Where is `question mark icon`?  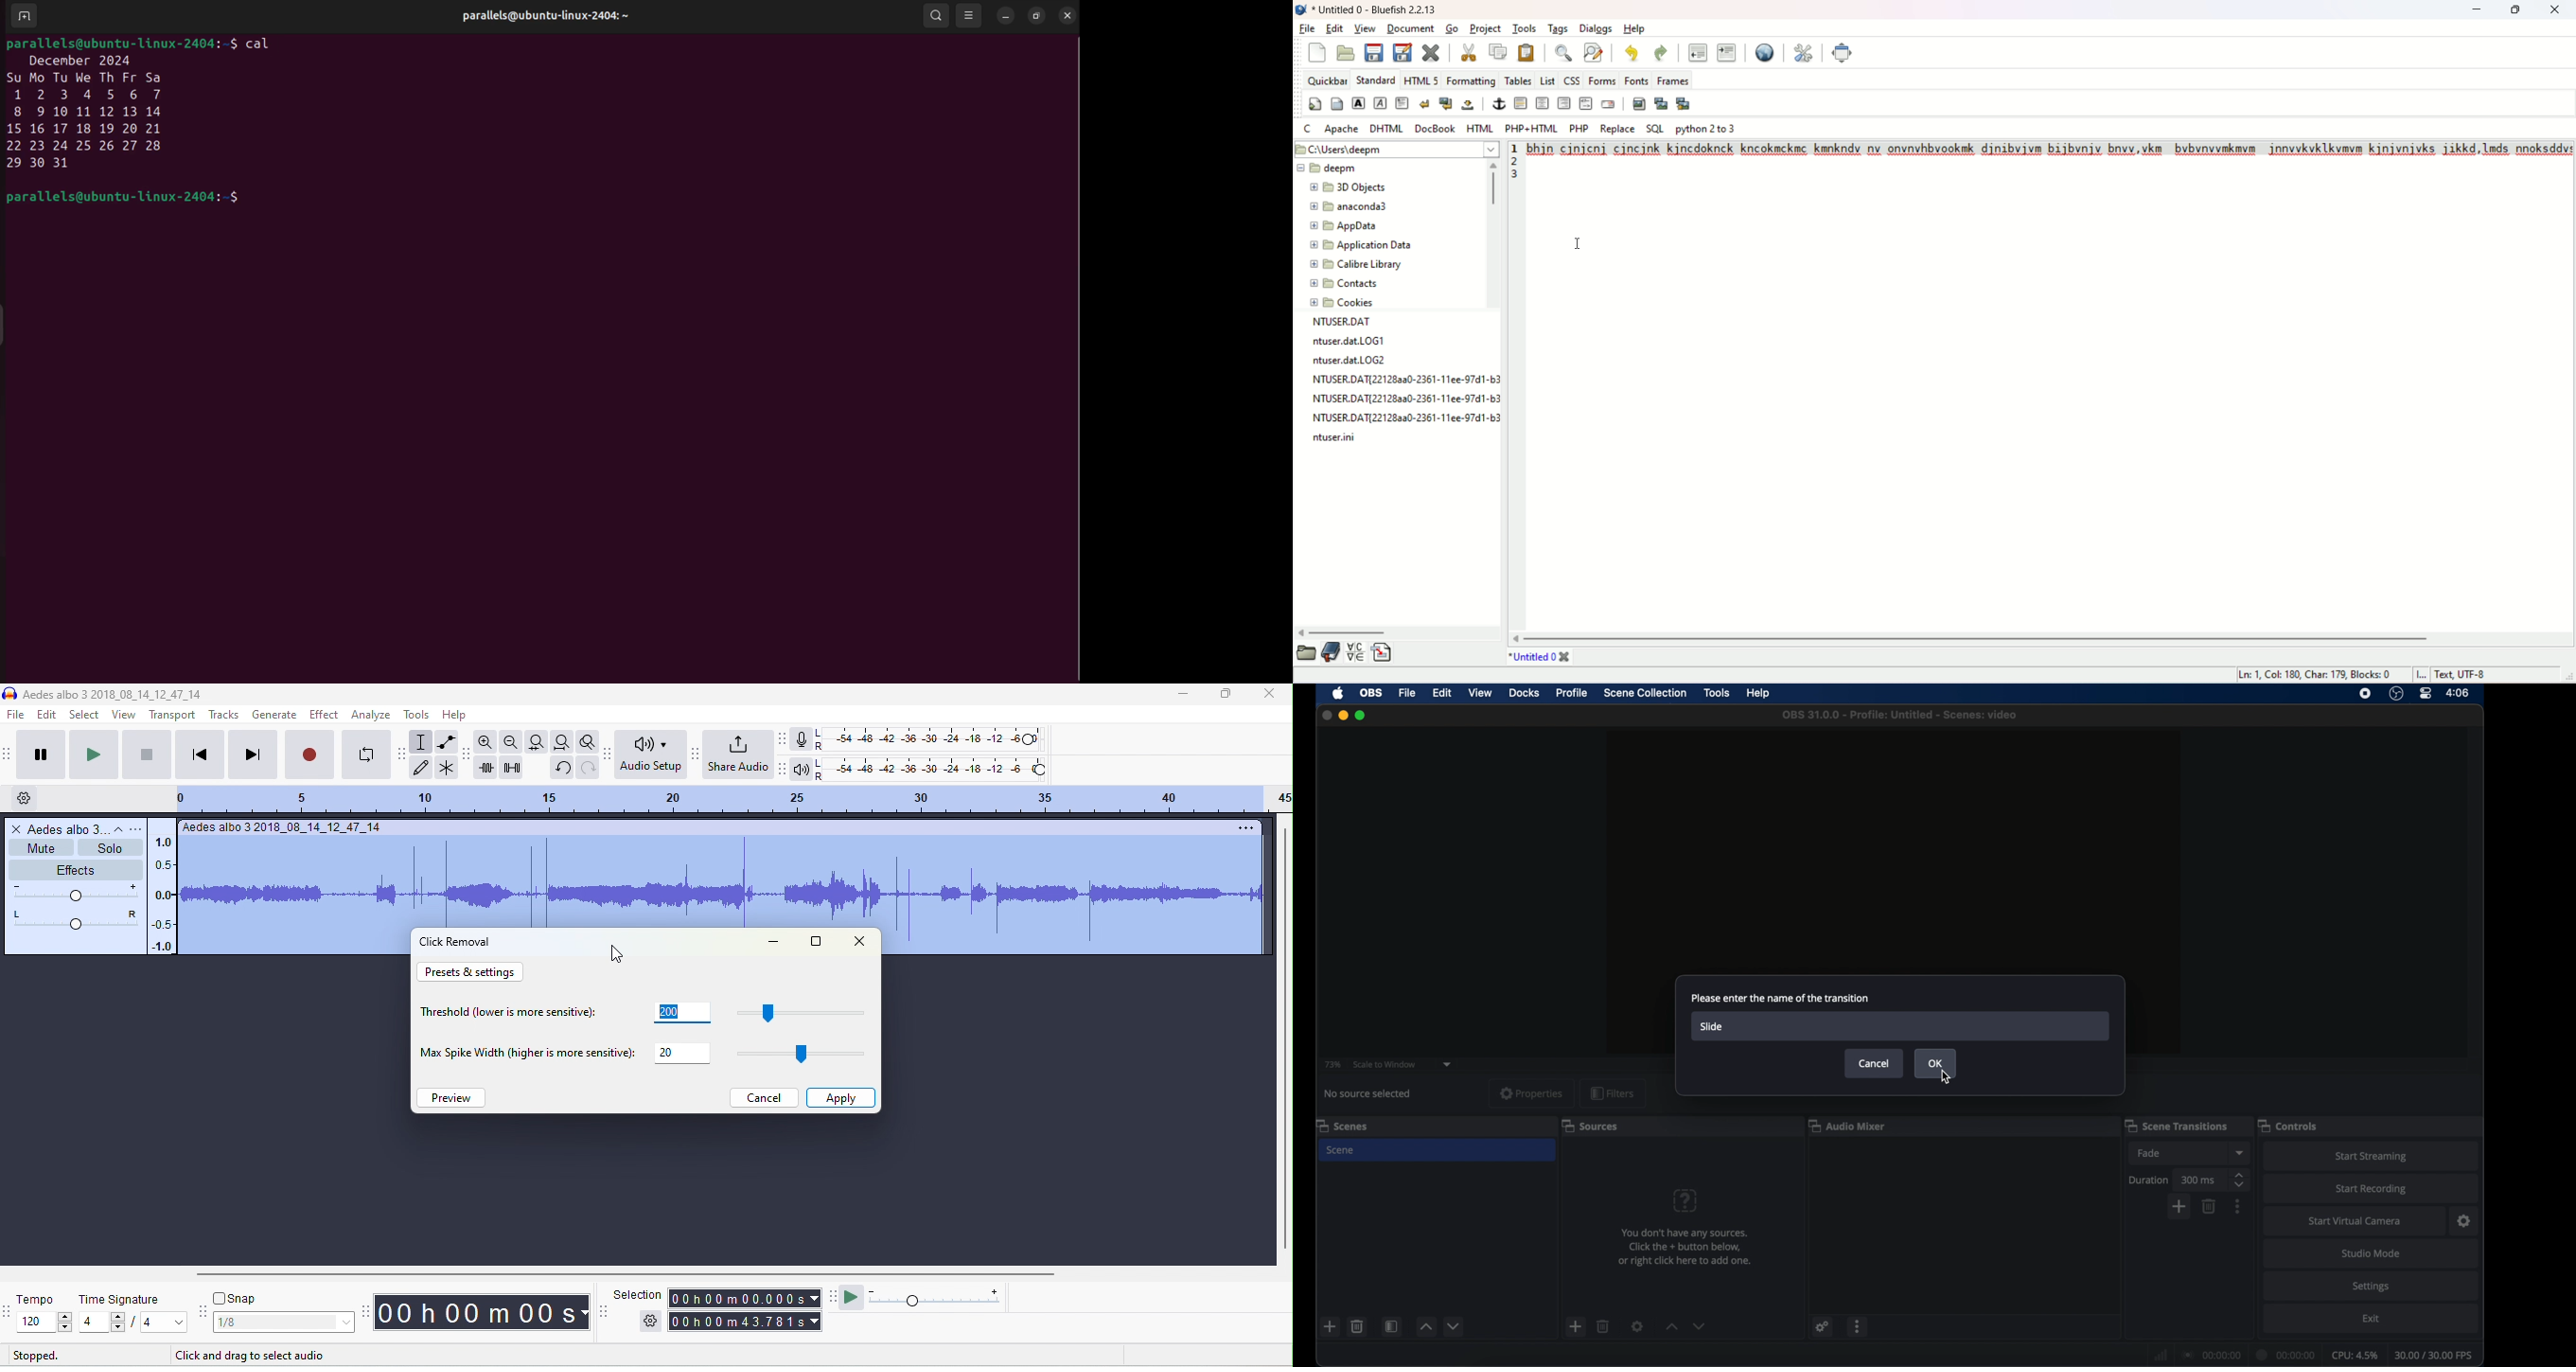
question mark icon is located at coordinates (1687, 1201).